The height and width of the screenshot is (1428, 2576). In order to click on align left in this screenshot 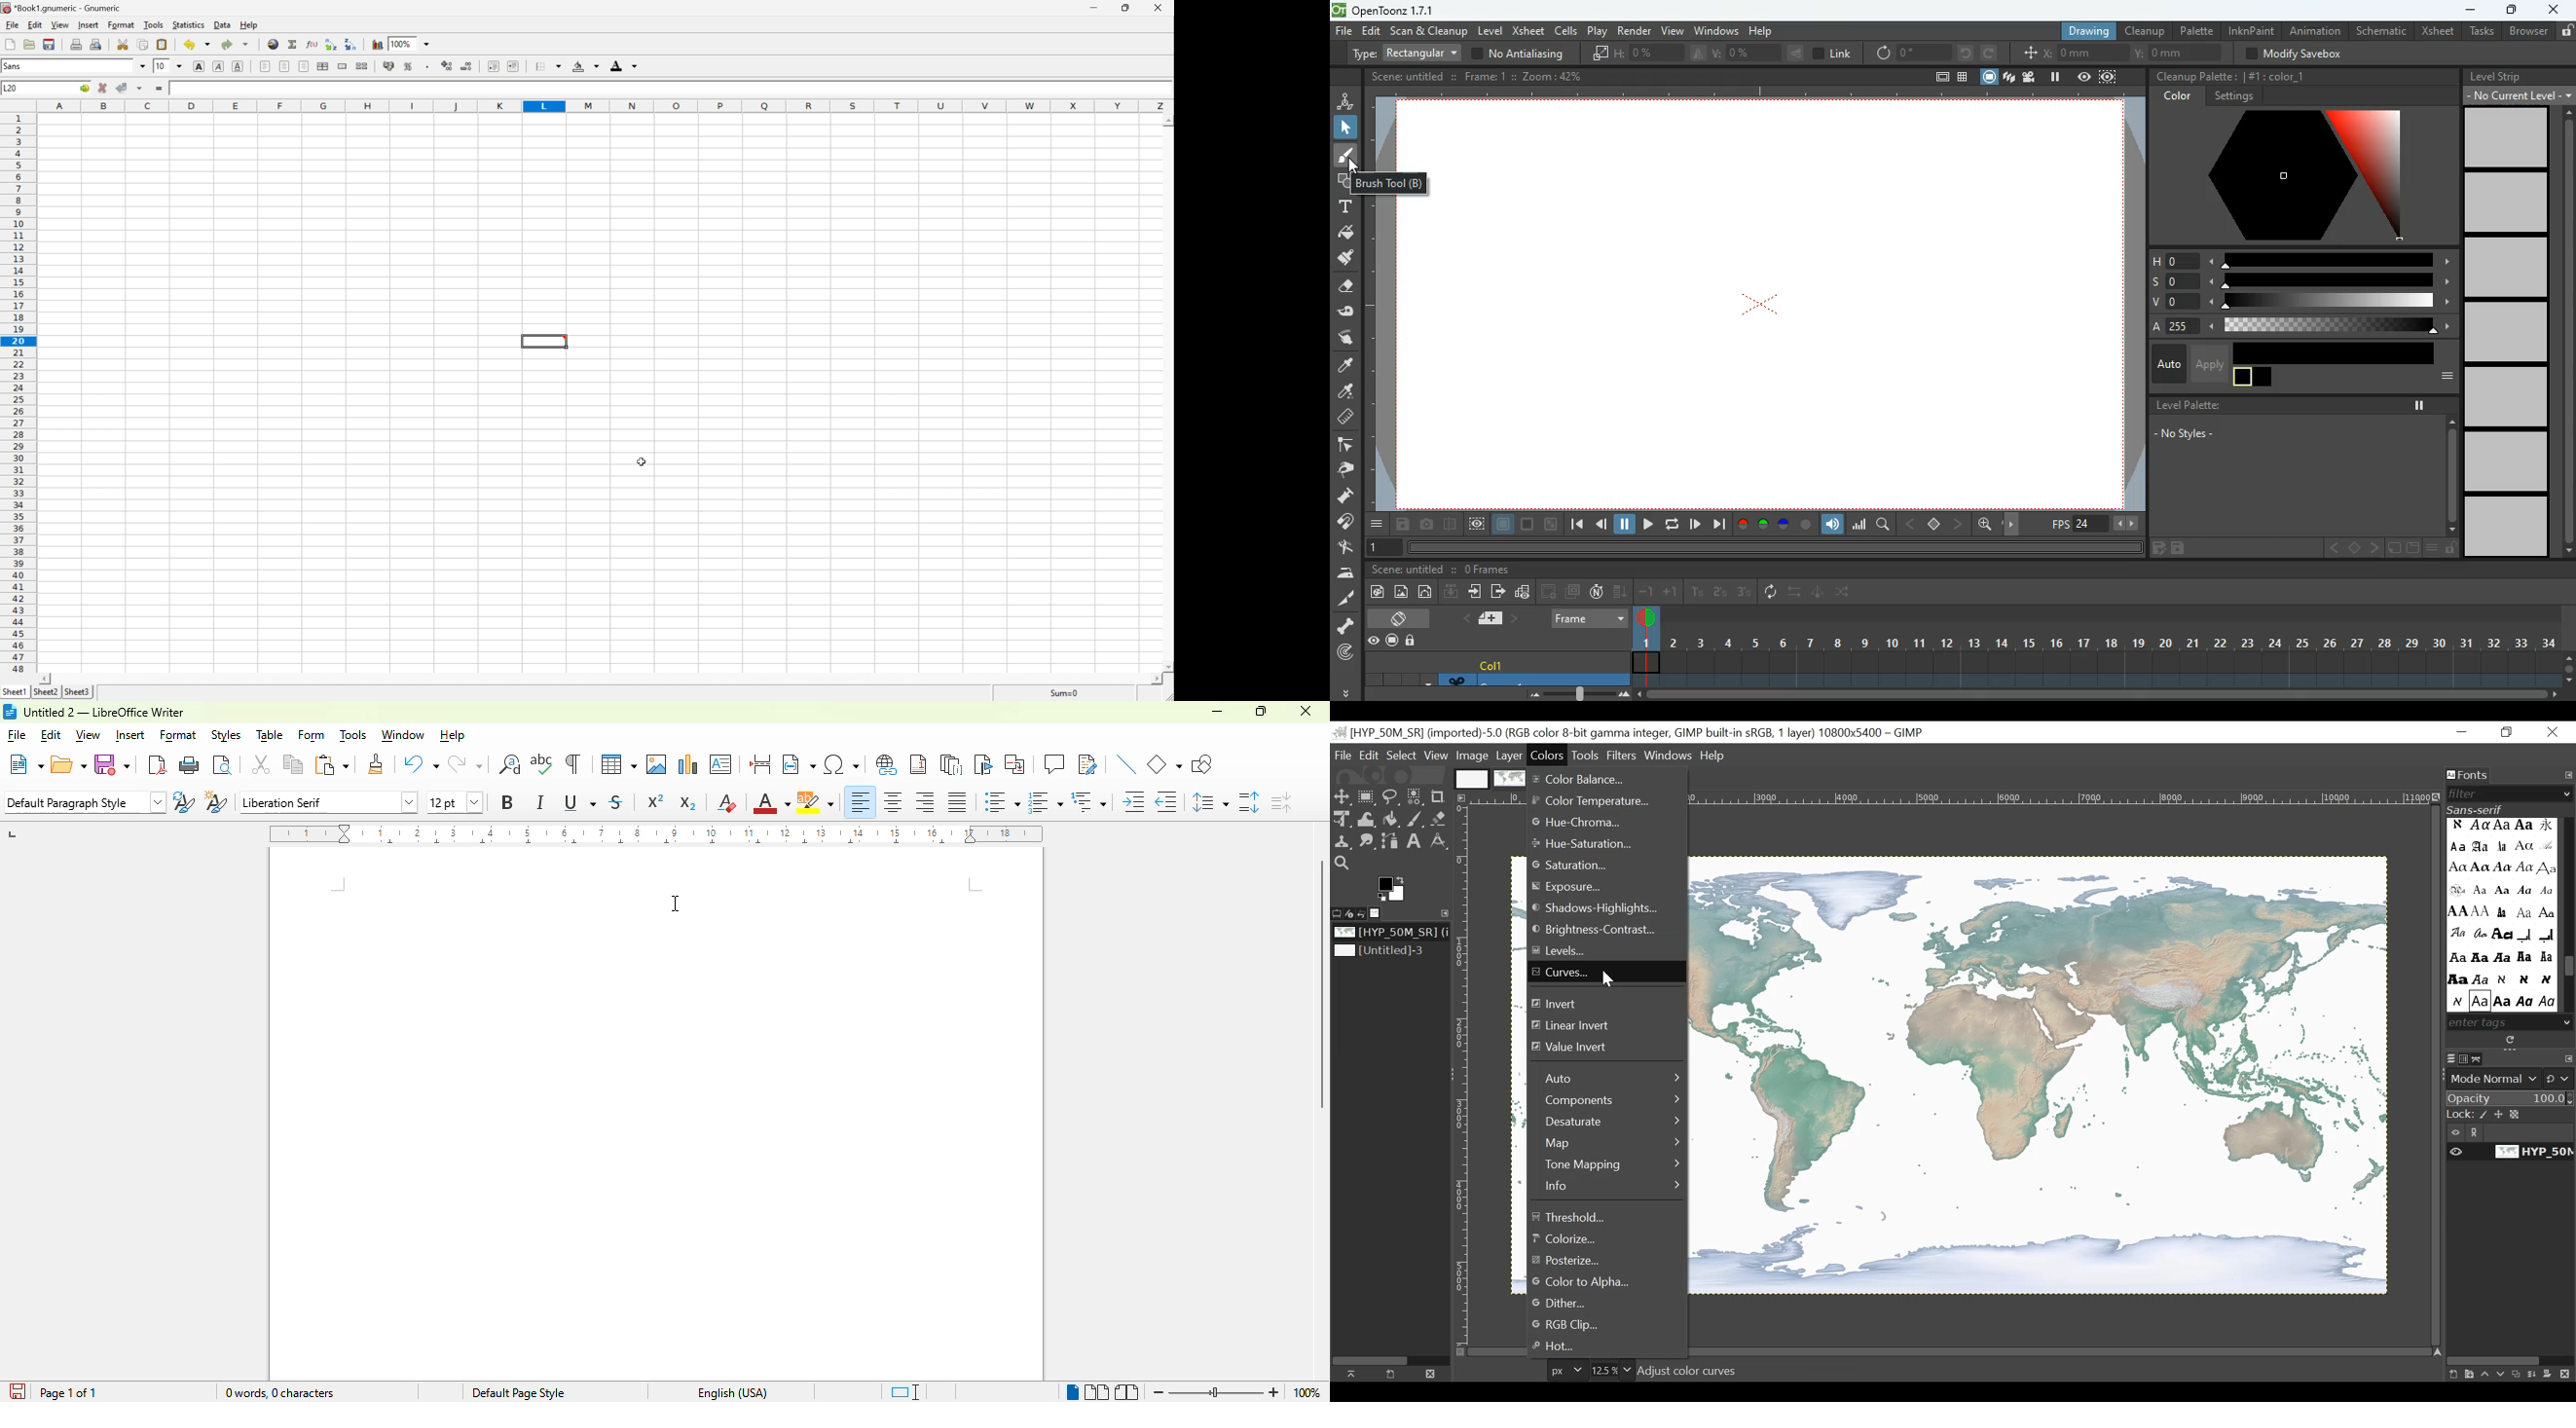, I will do `click(861, 802)`.